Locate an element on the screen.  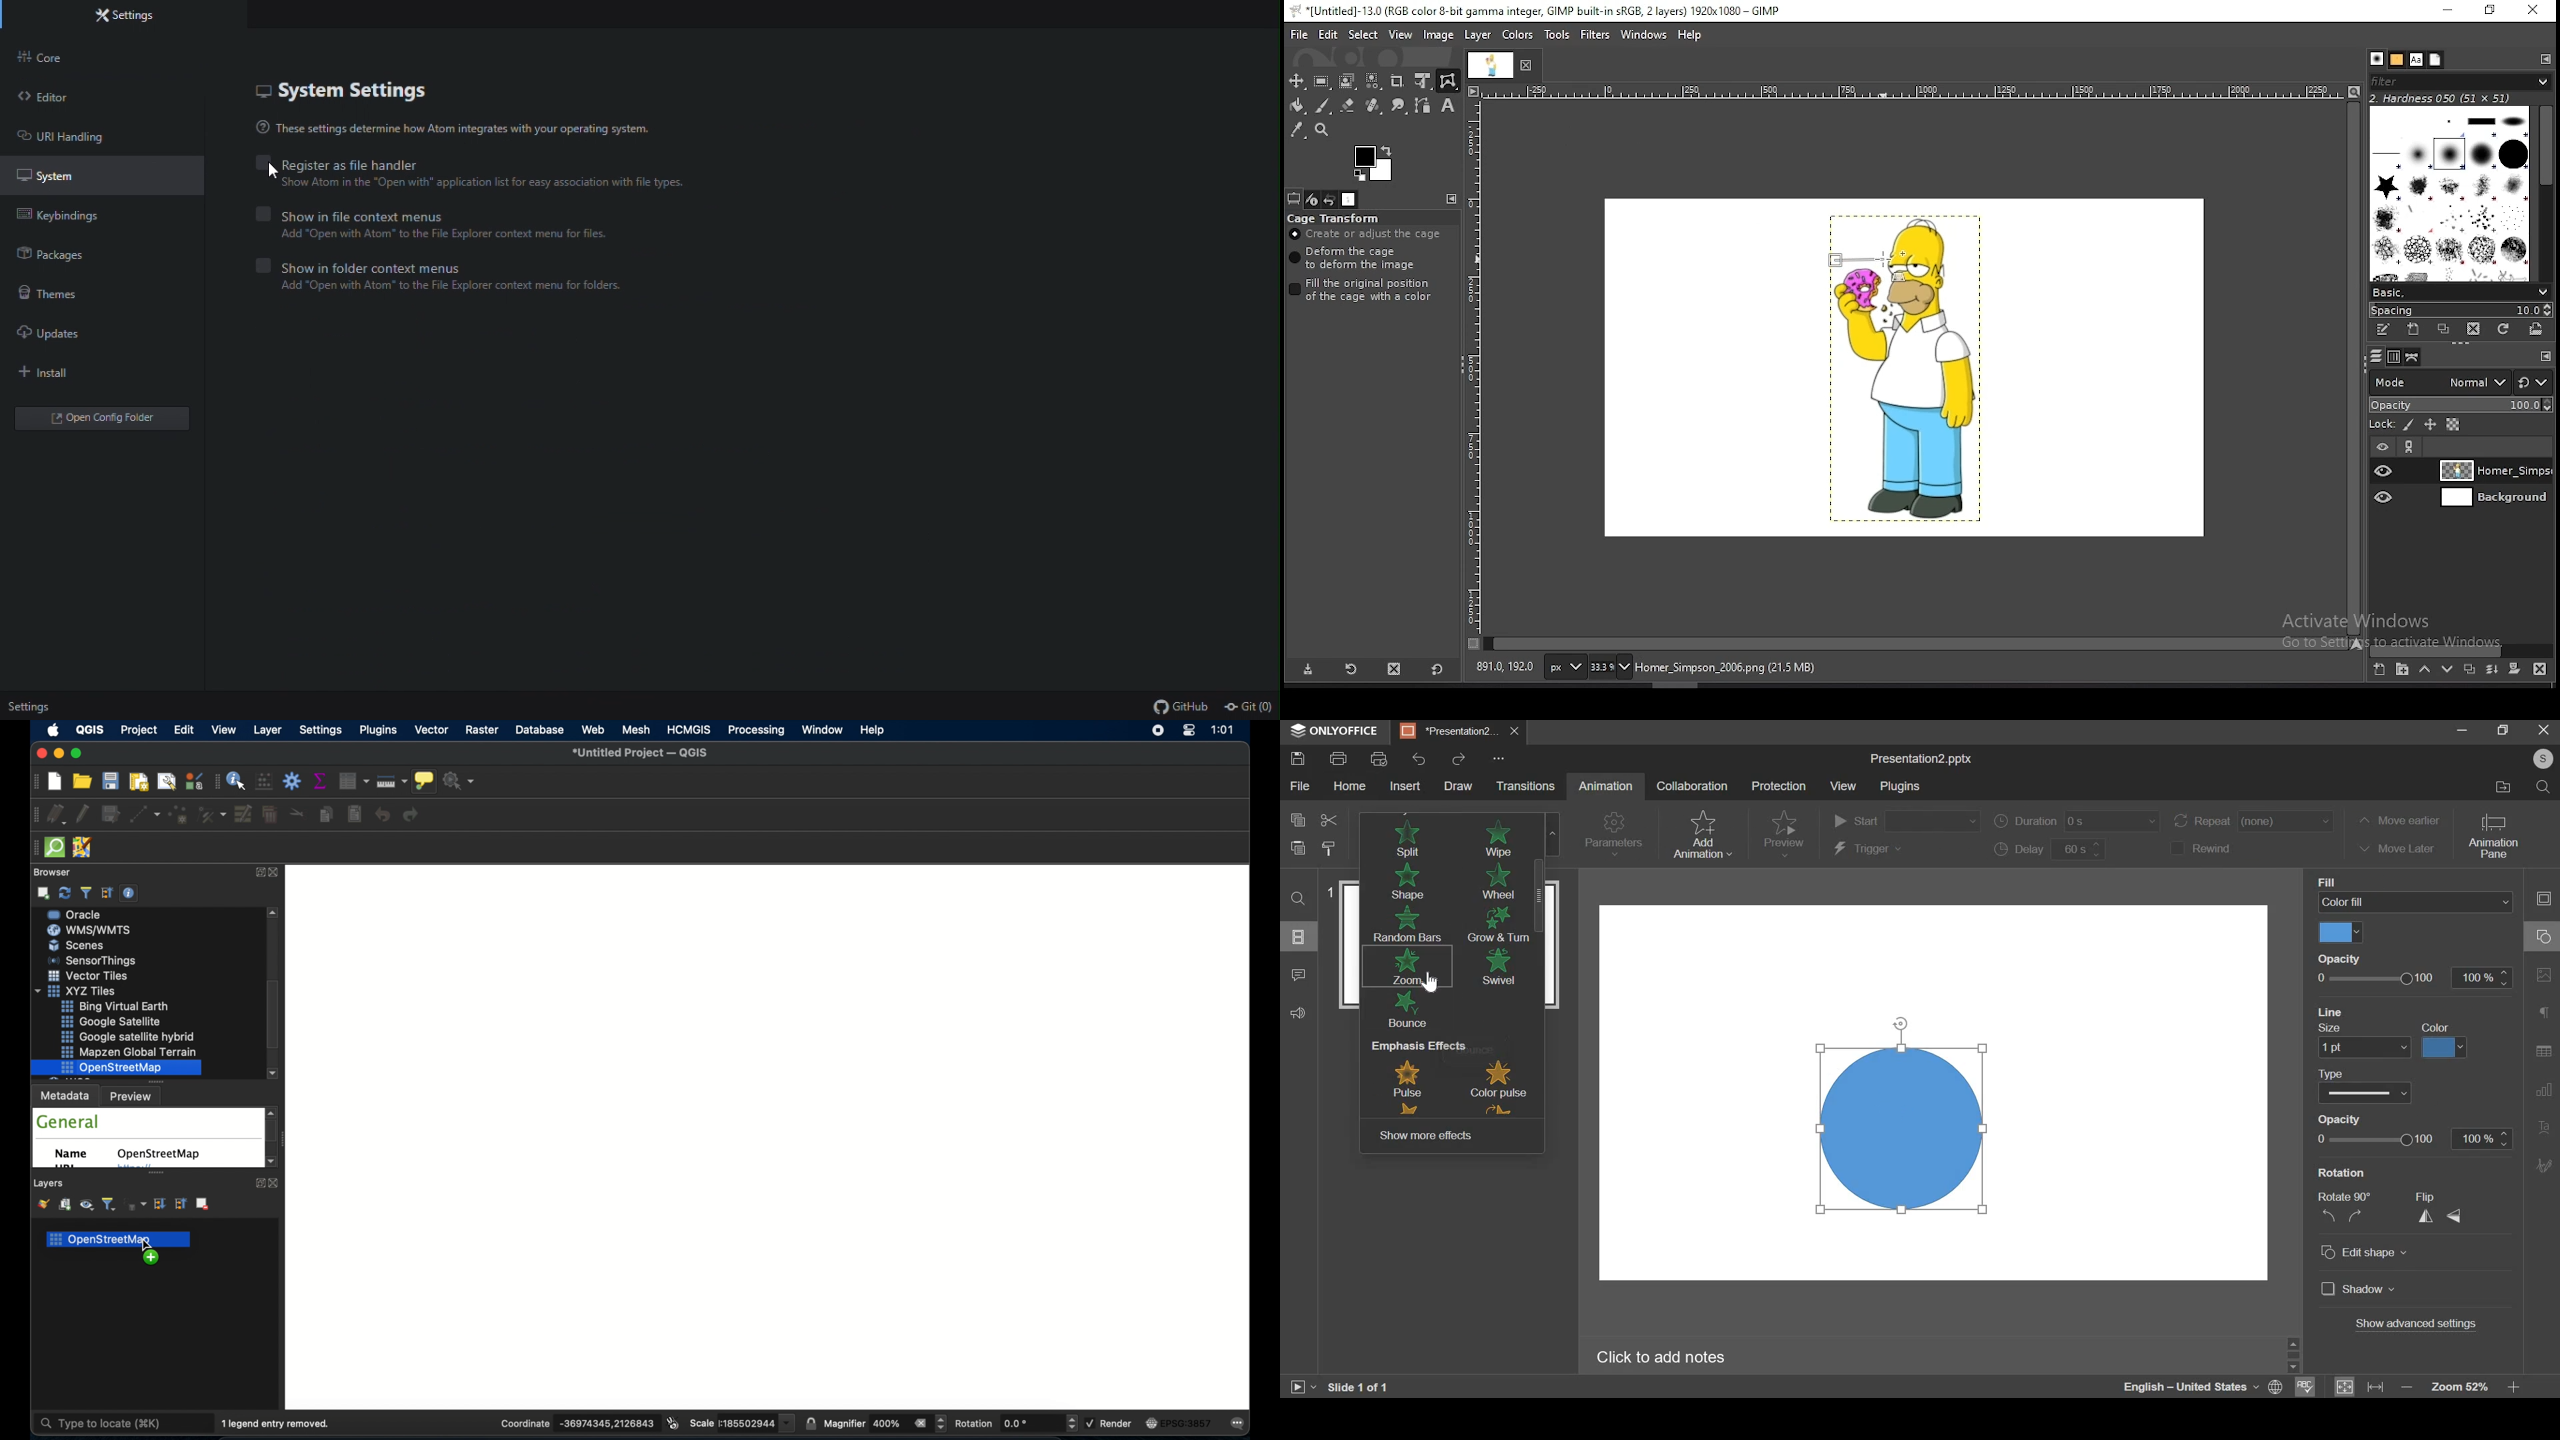
close is located at coordinates (277, 1183).